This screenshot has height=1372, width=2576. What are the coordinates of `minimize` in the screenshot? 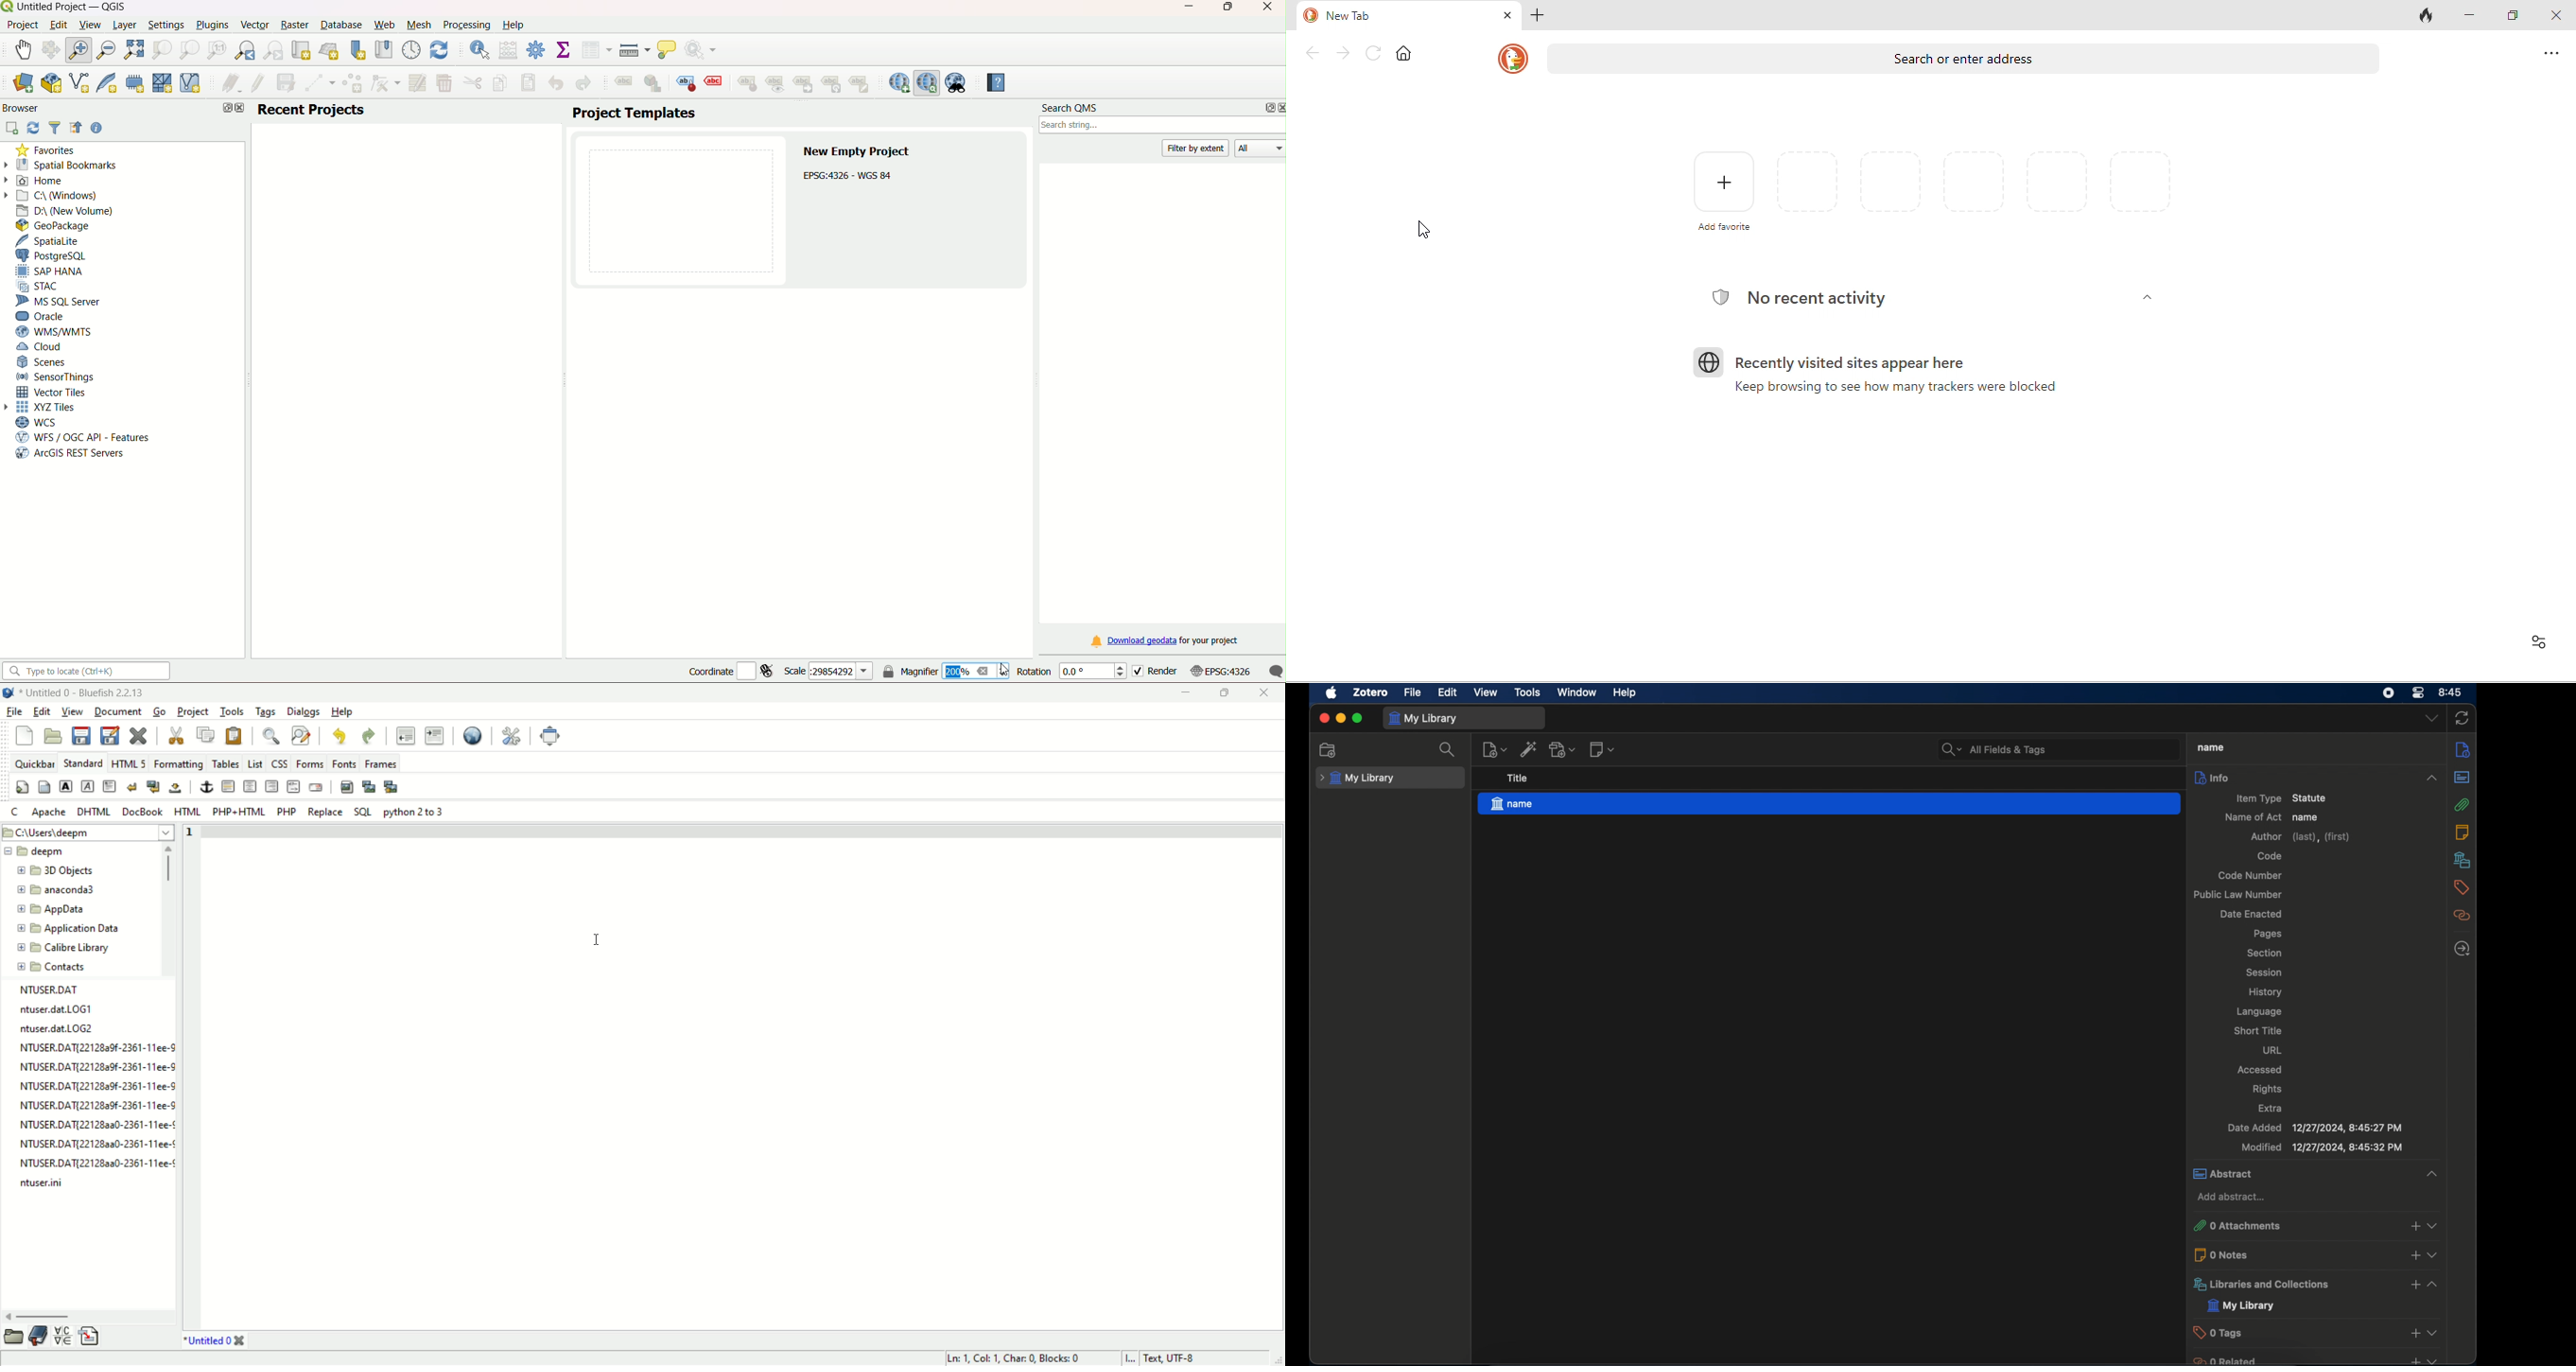 It's located at (1340, 718).